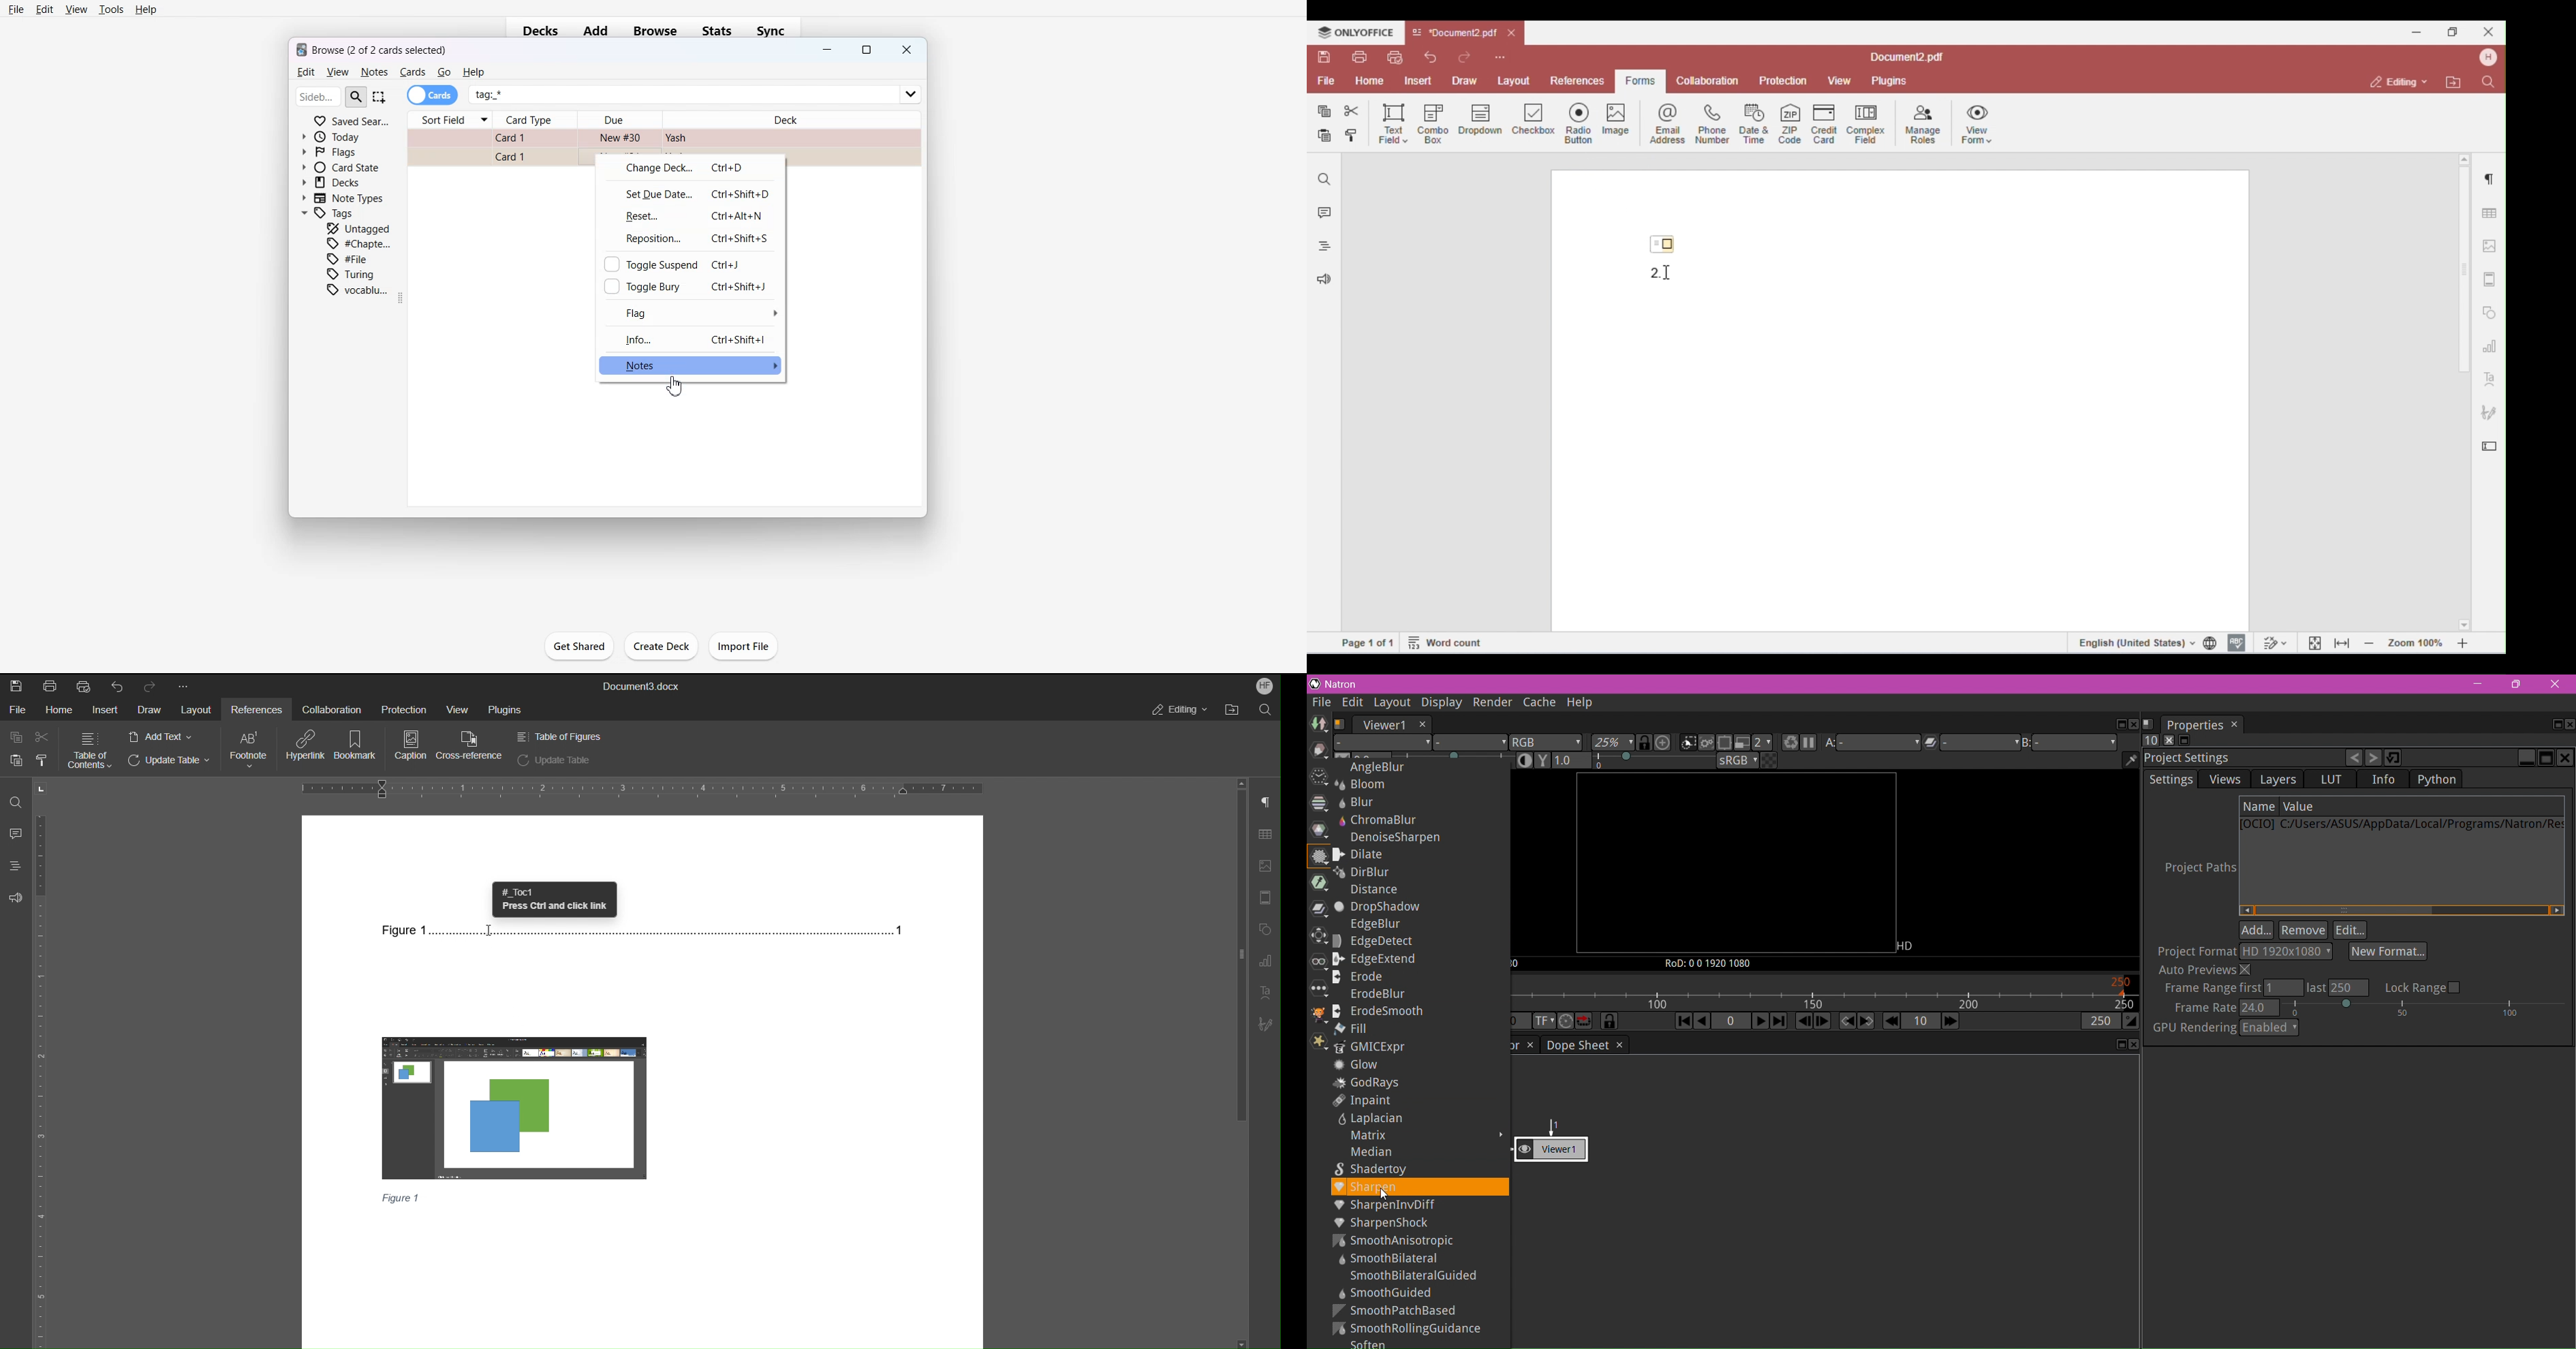 The width and height of the screenshot is (2576, 1372). I want to click on Create Deck, so click(662, 647).